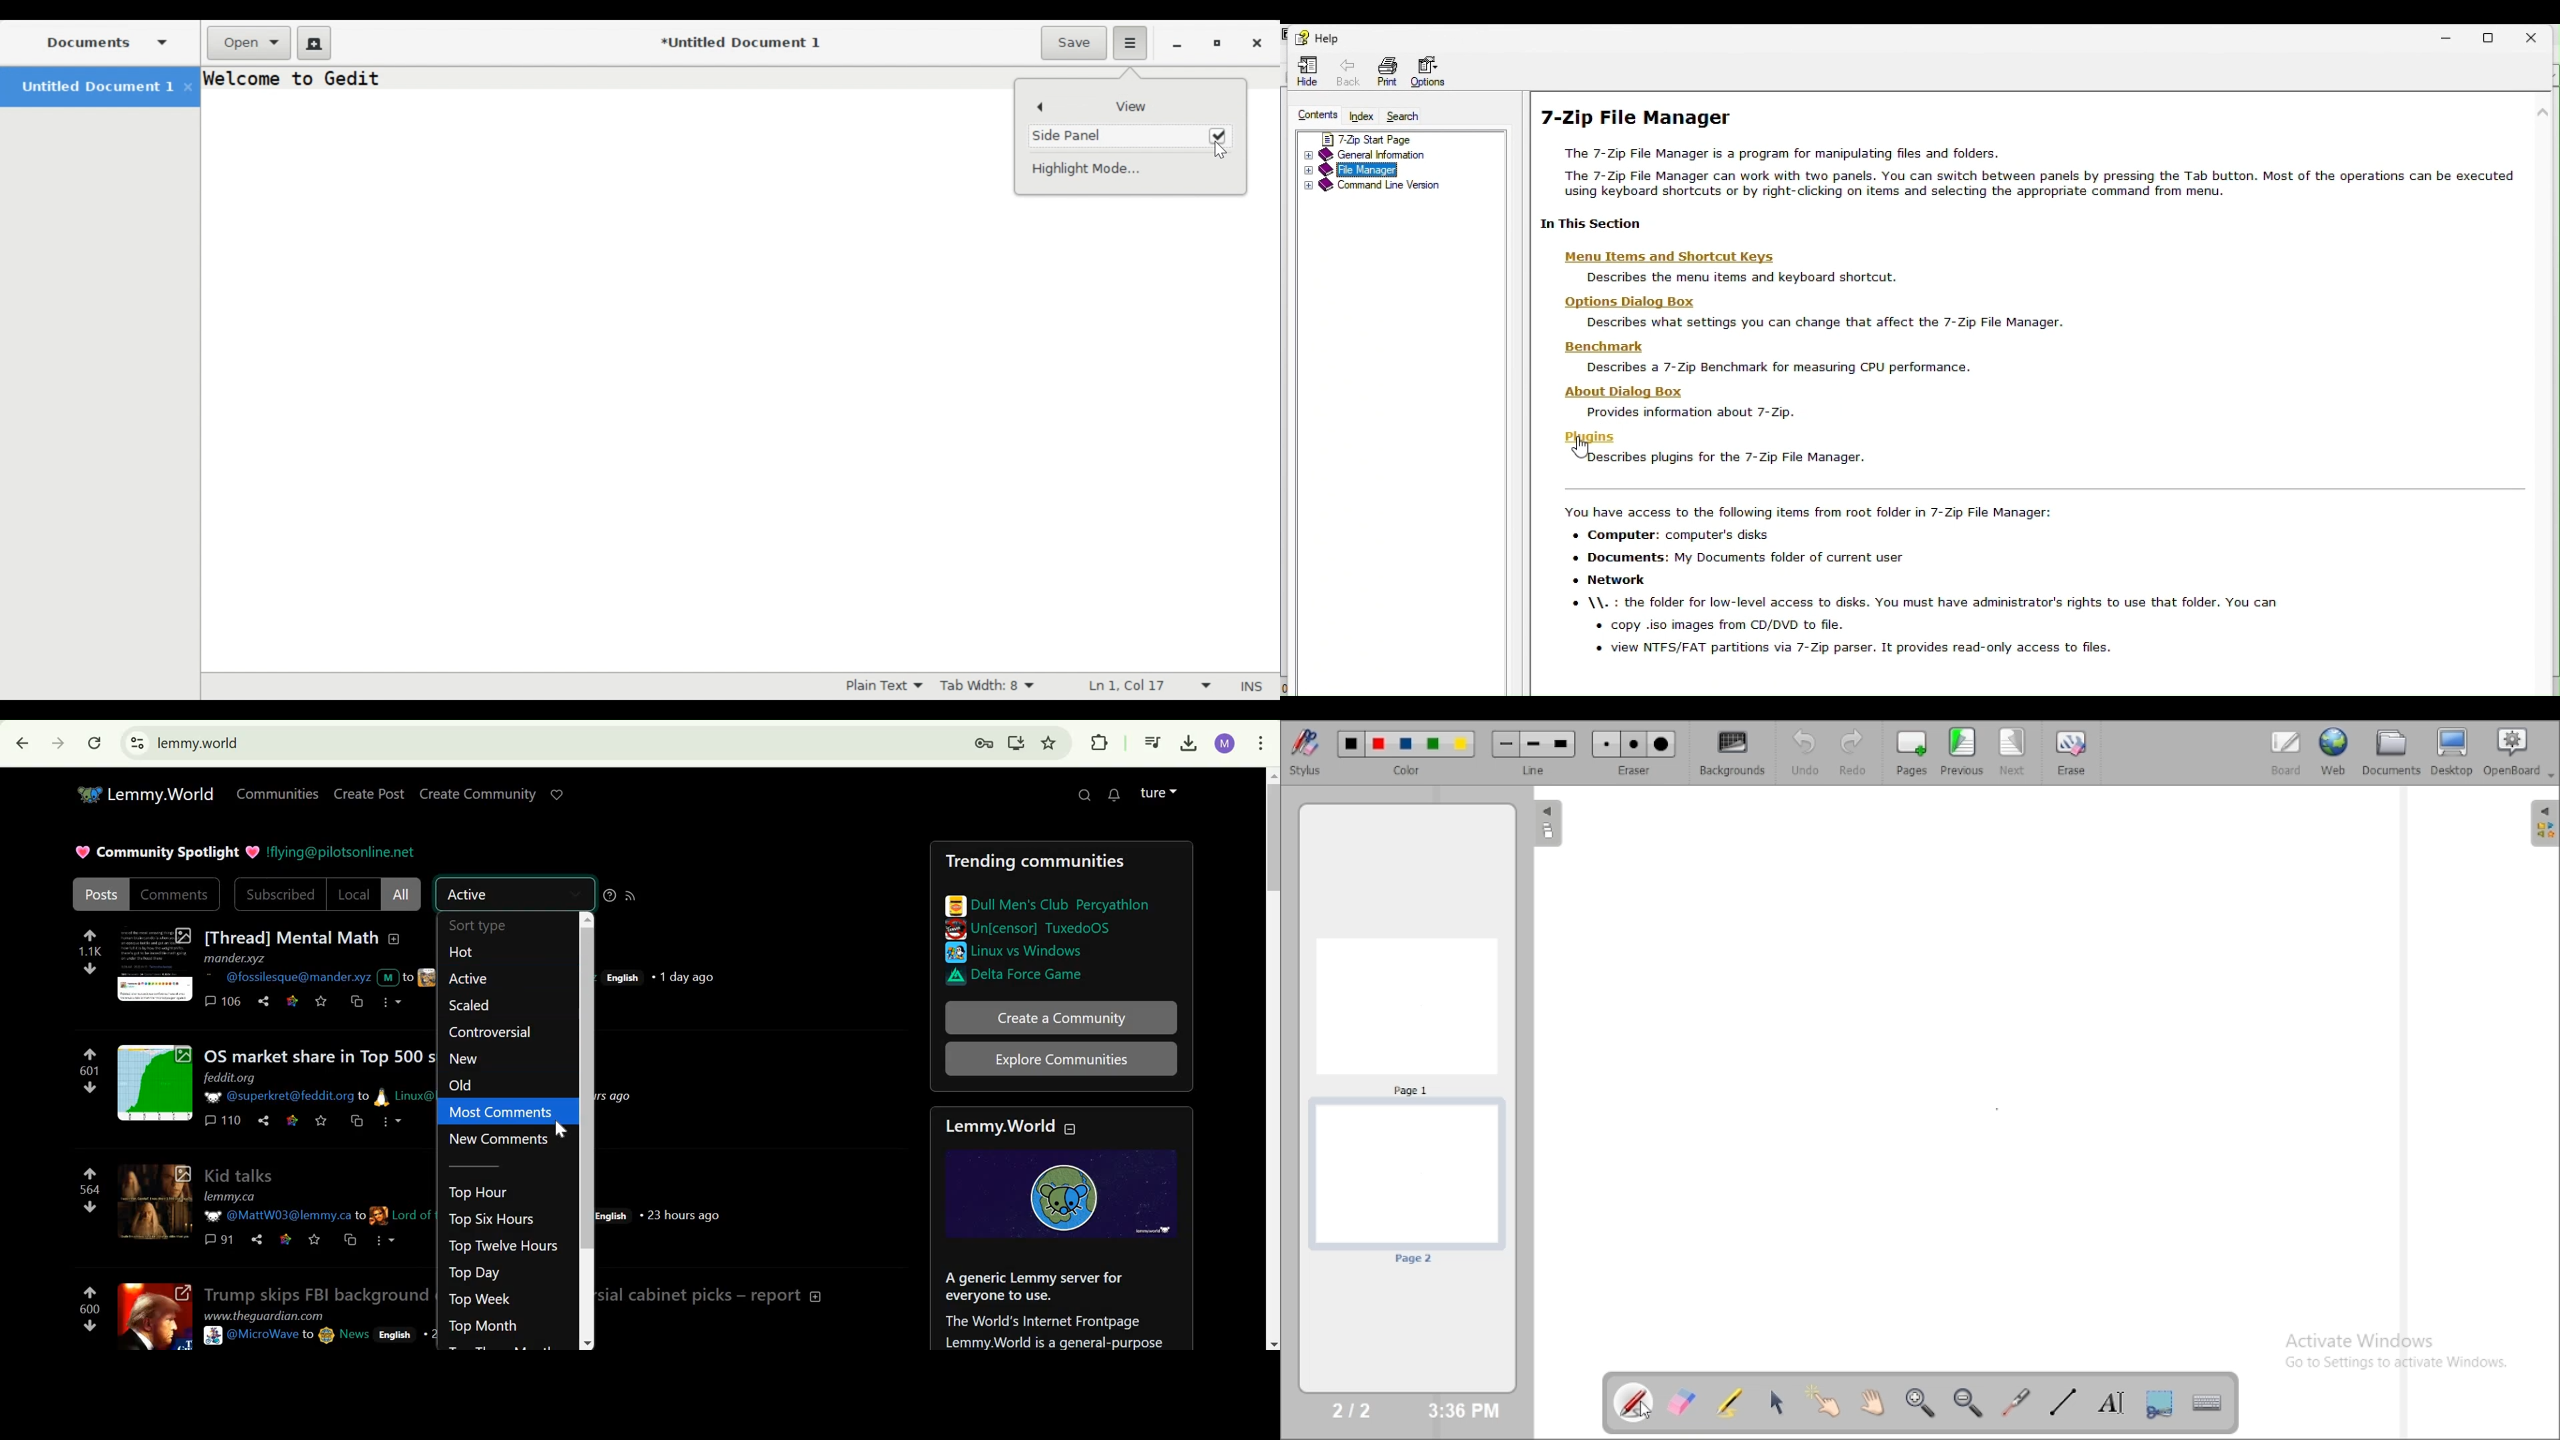 The height and width of the screenshot is (1456, 2576). Describe the element at coordinates (1607, 346) in the screenshot. I see `‘Benchmark` at that location.